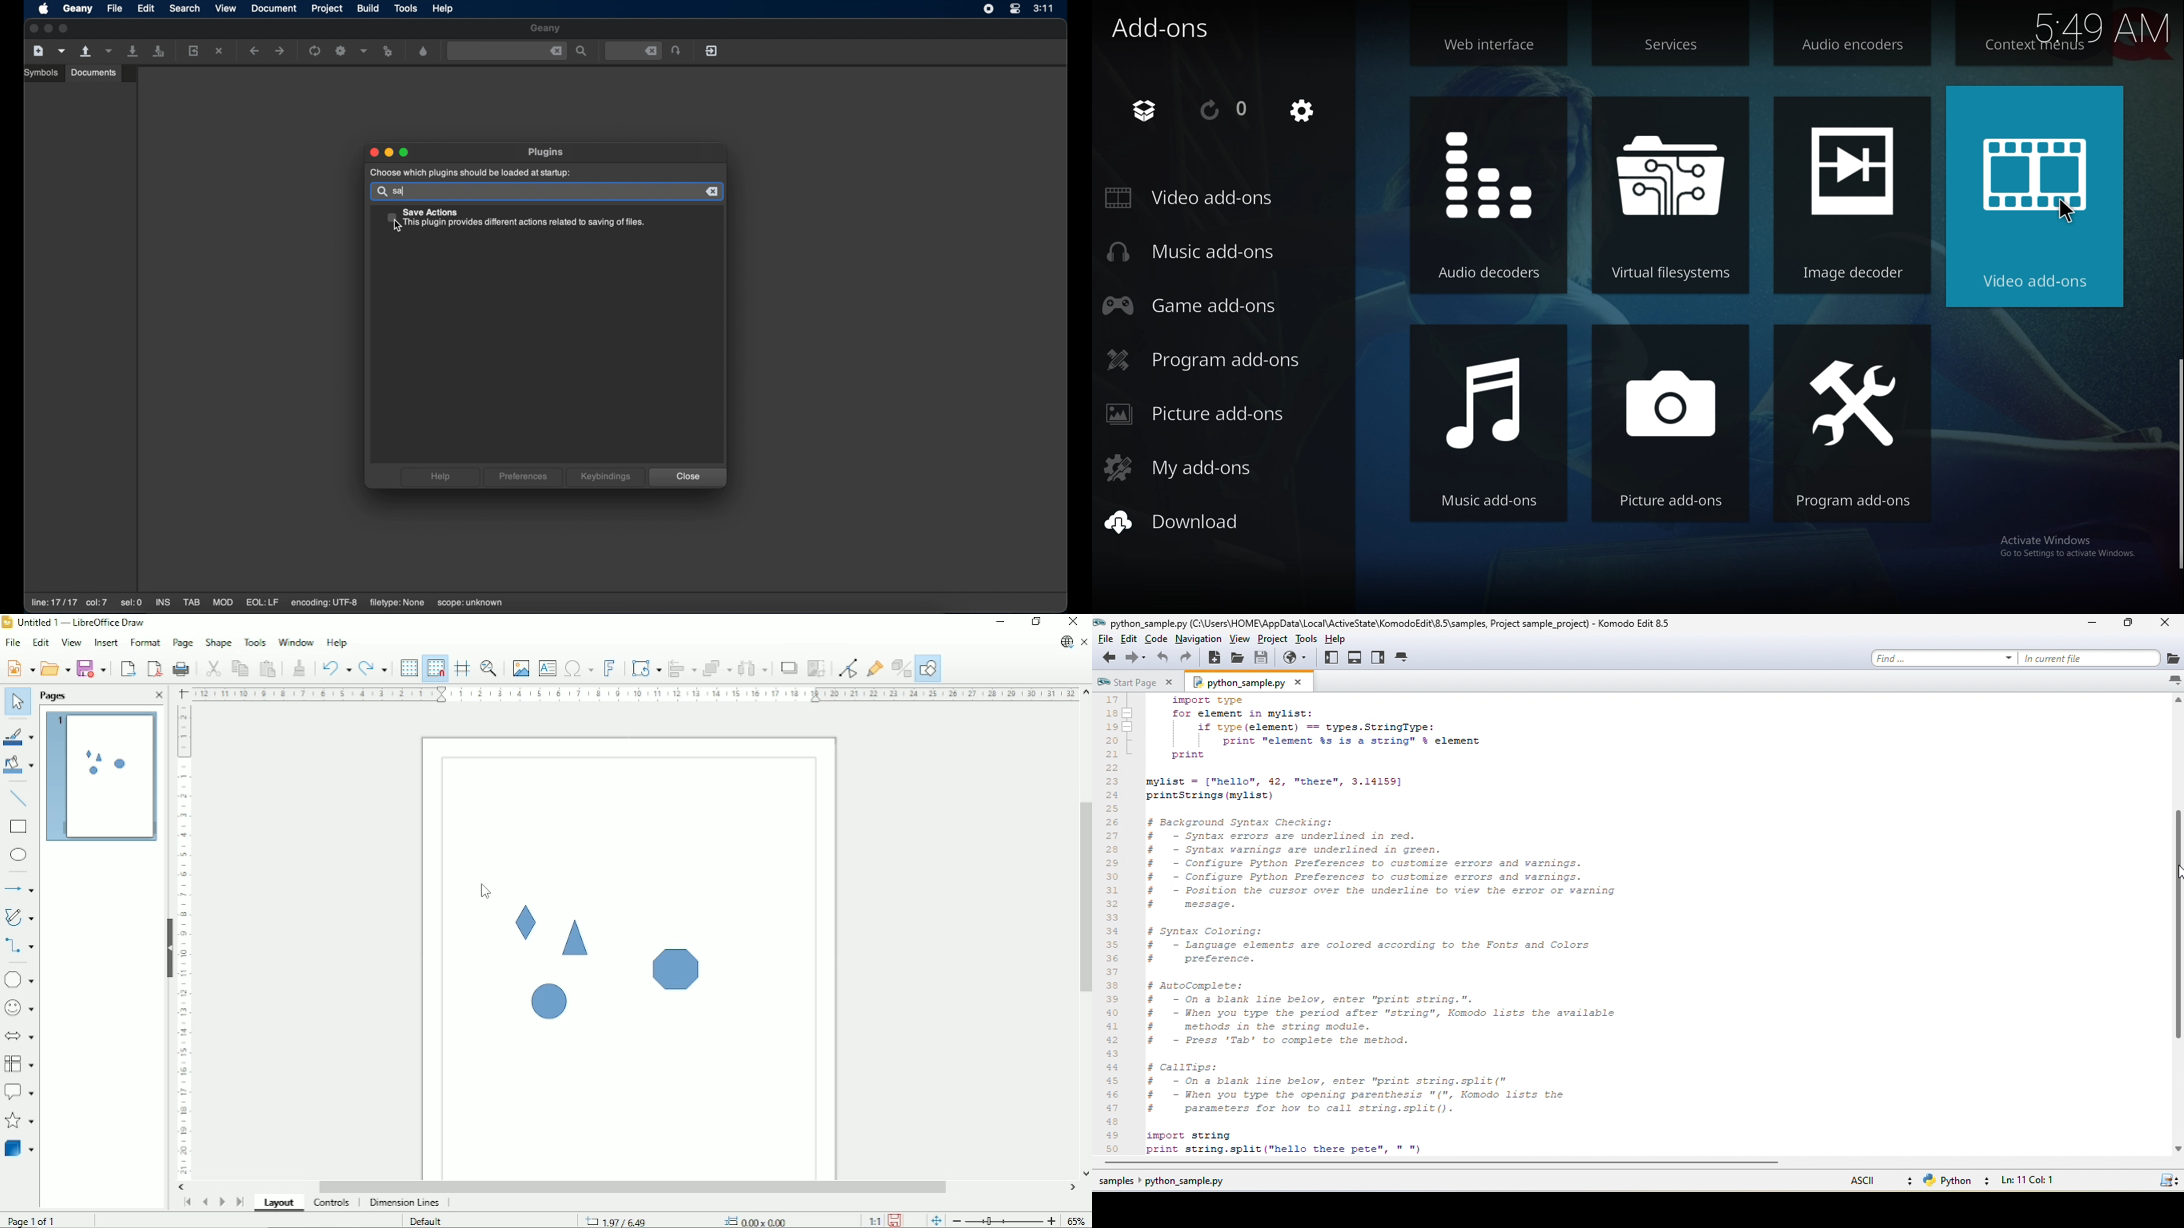  I want to click on quit geany, so click(713, 51).